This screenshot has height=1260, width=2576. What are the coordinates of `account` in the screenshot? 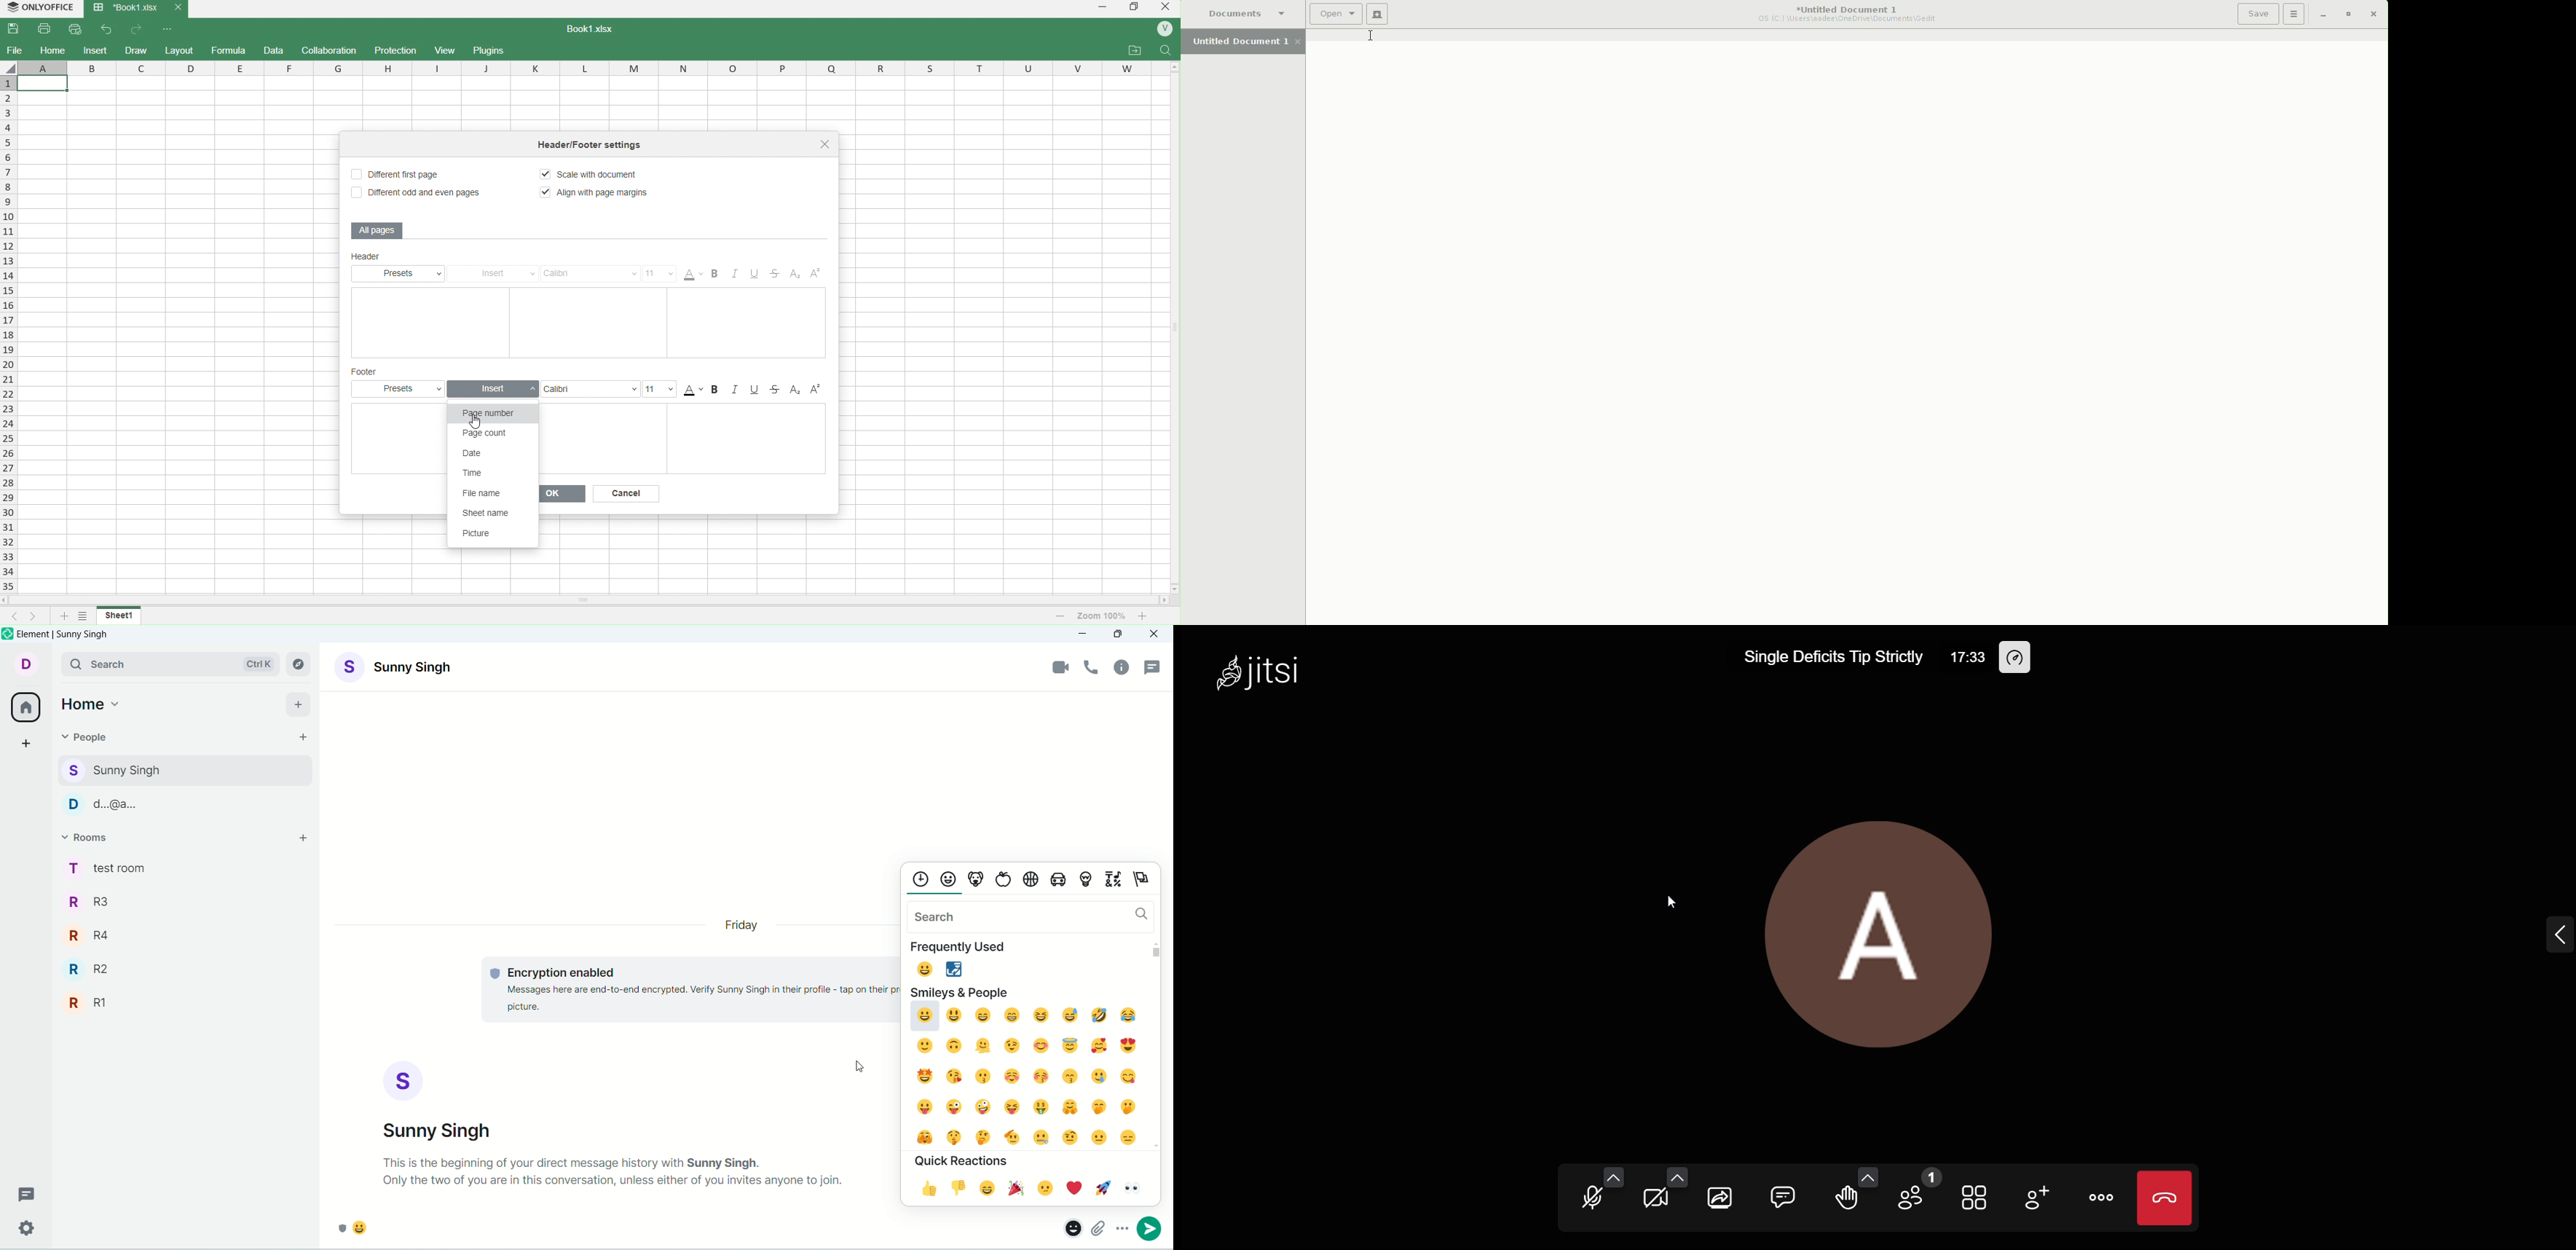 It's located at (441, 1101).